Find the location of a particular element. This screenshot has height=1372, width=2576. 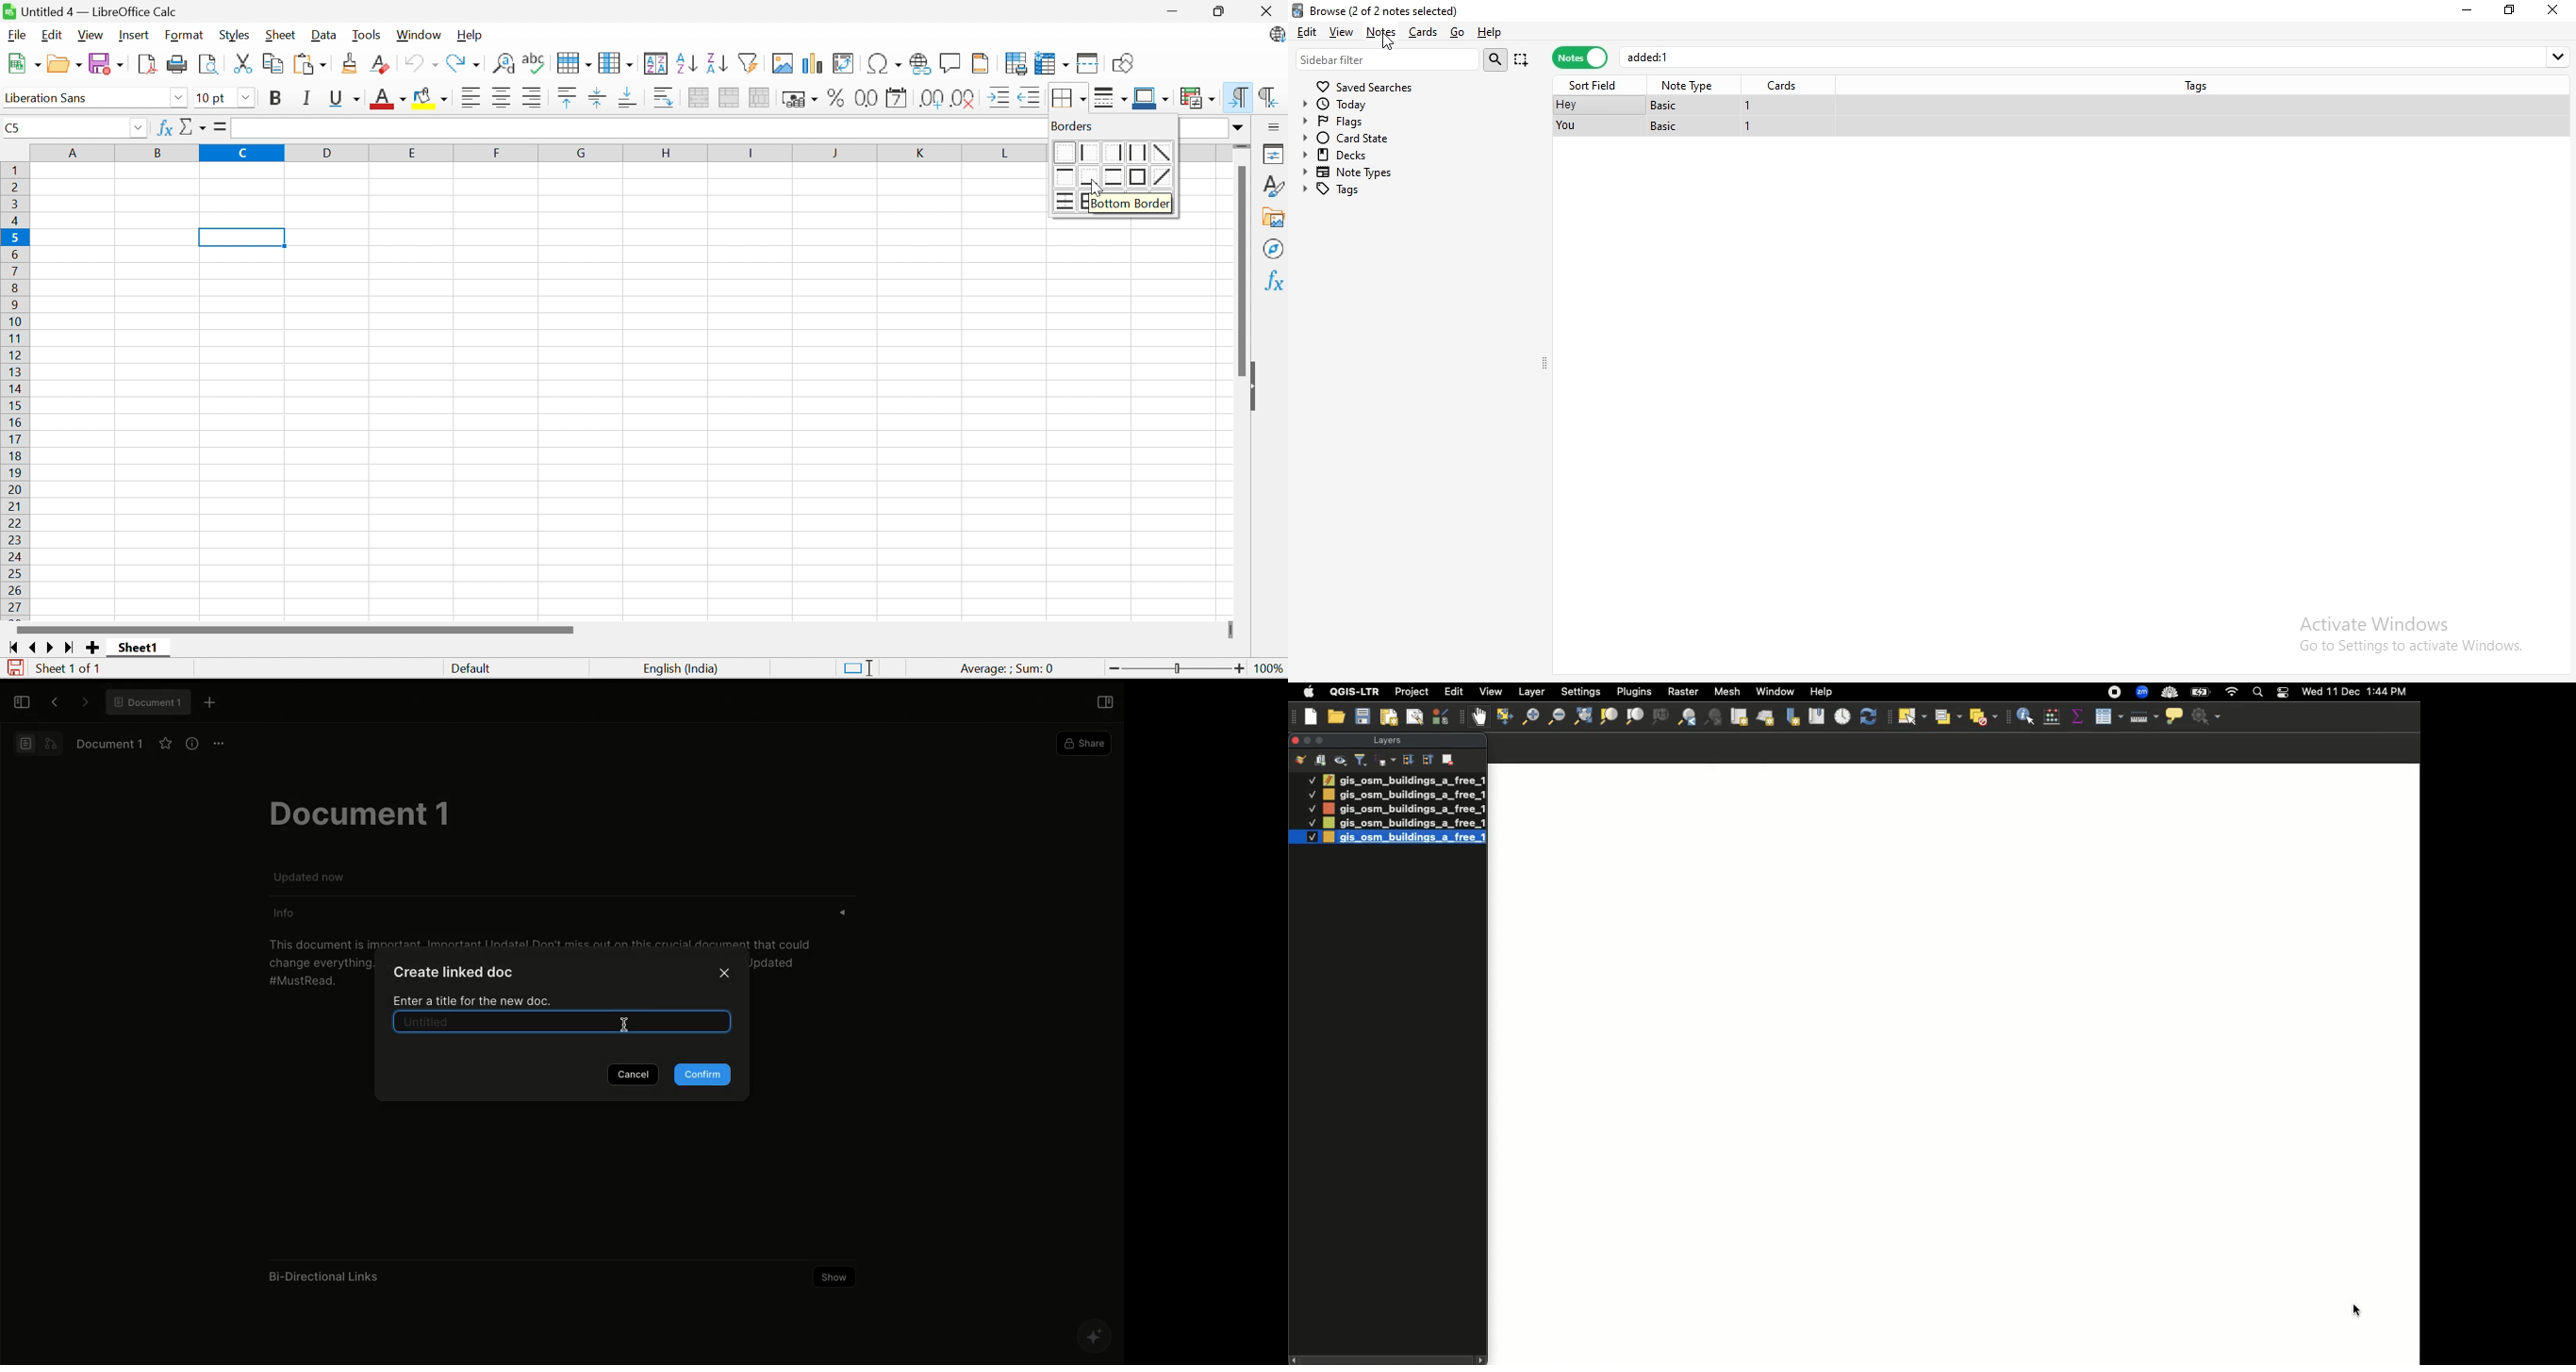

basic is located at coordinates (1670, 105).